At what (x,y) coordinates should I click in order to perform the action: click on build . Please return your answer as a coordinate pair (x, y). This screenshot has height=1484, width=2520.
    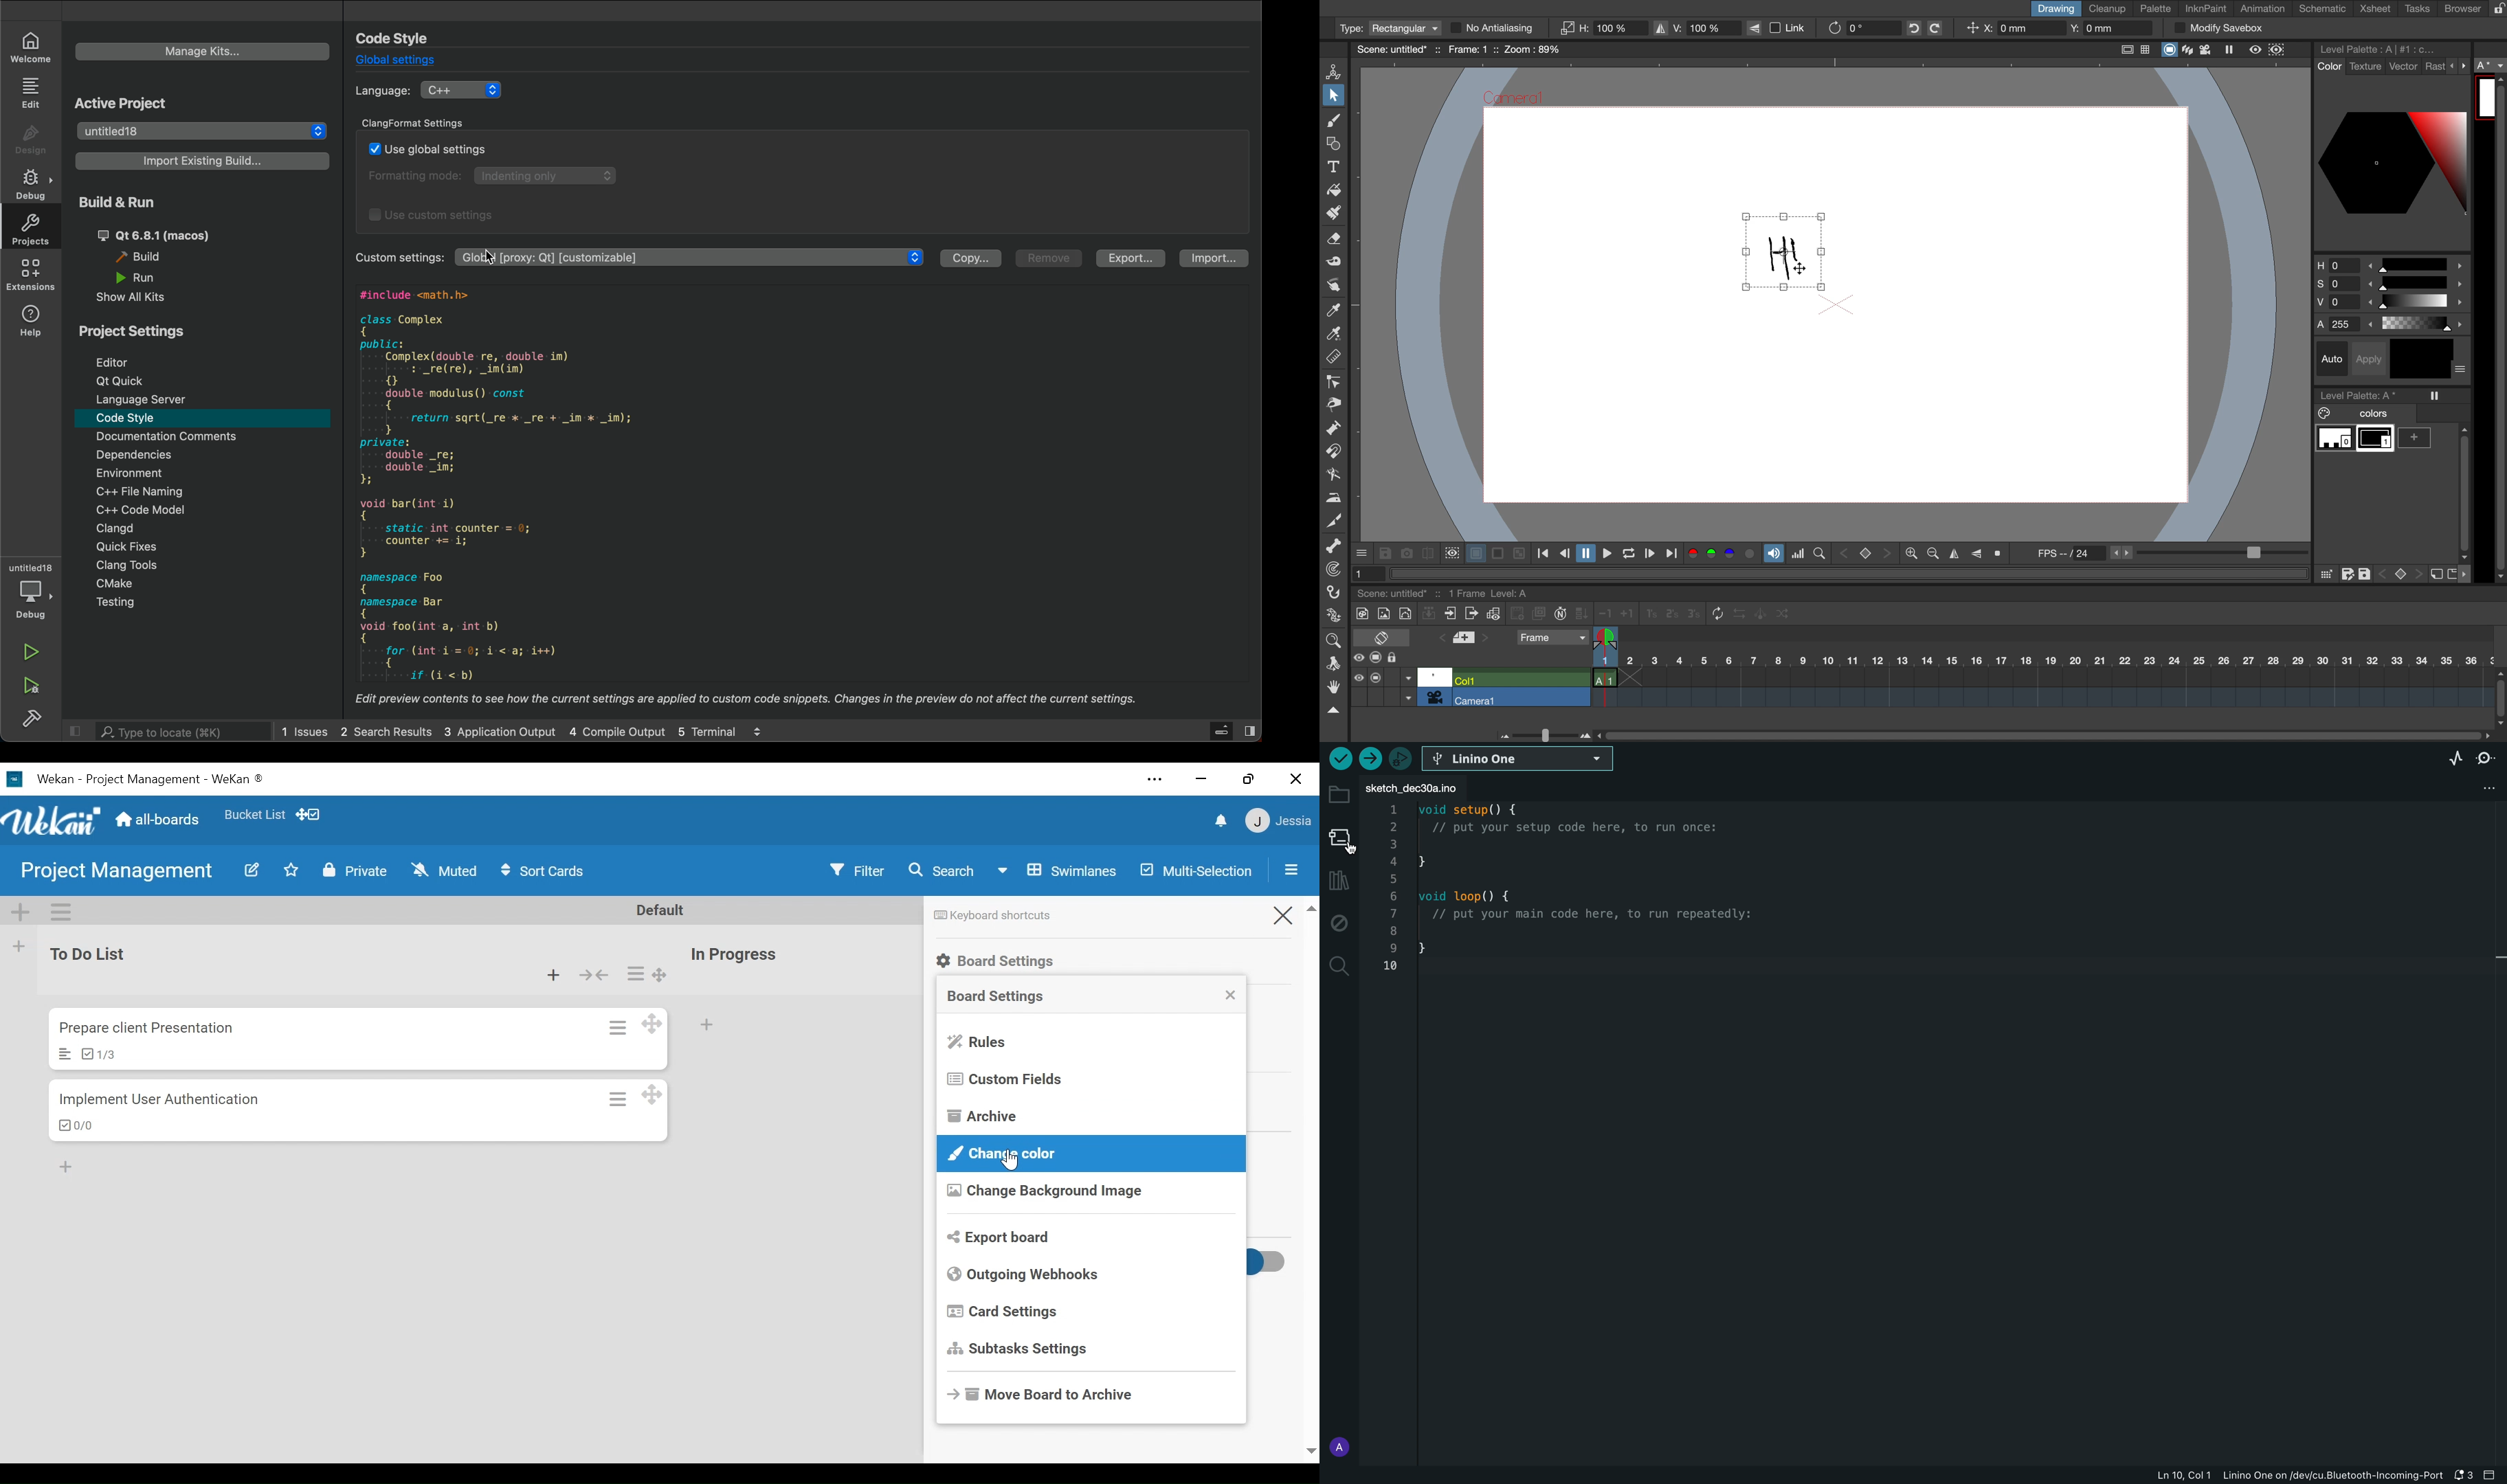
    Looking at the image, I should click on (130, 202).